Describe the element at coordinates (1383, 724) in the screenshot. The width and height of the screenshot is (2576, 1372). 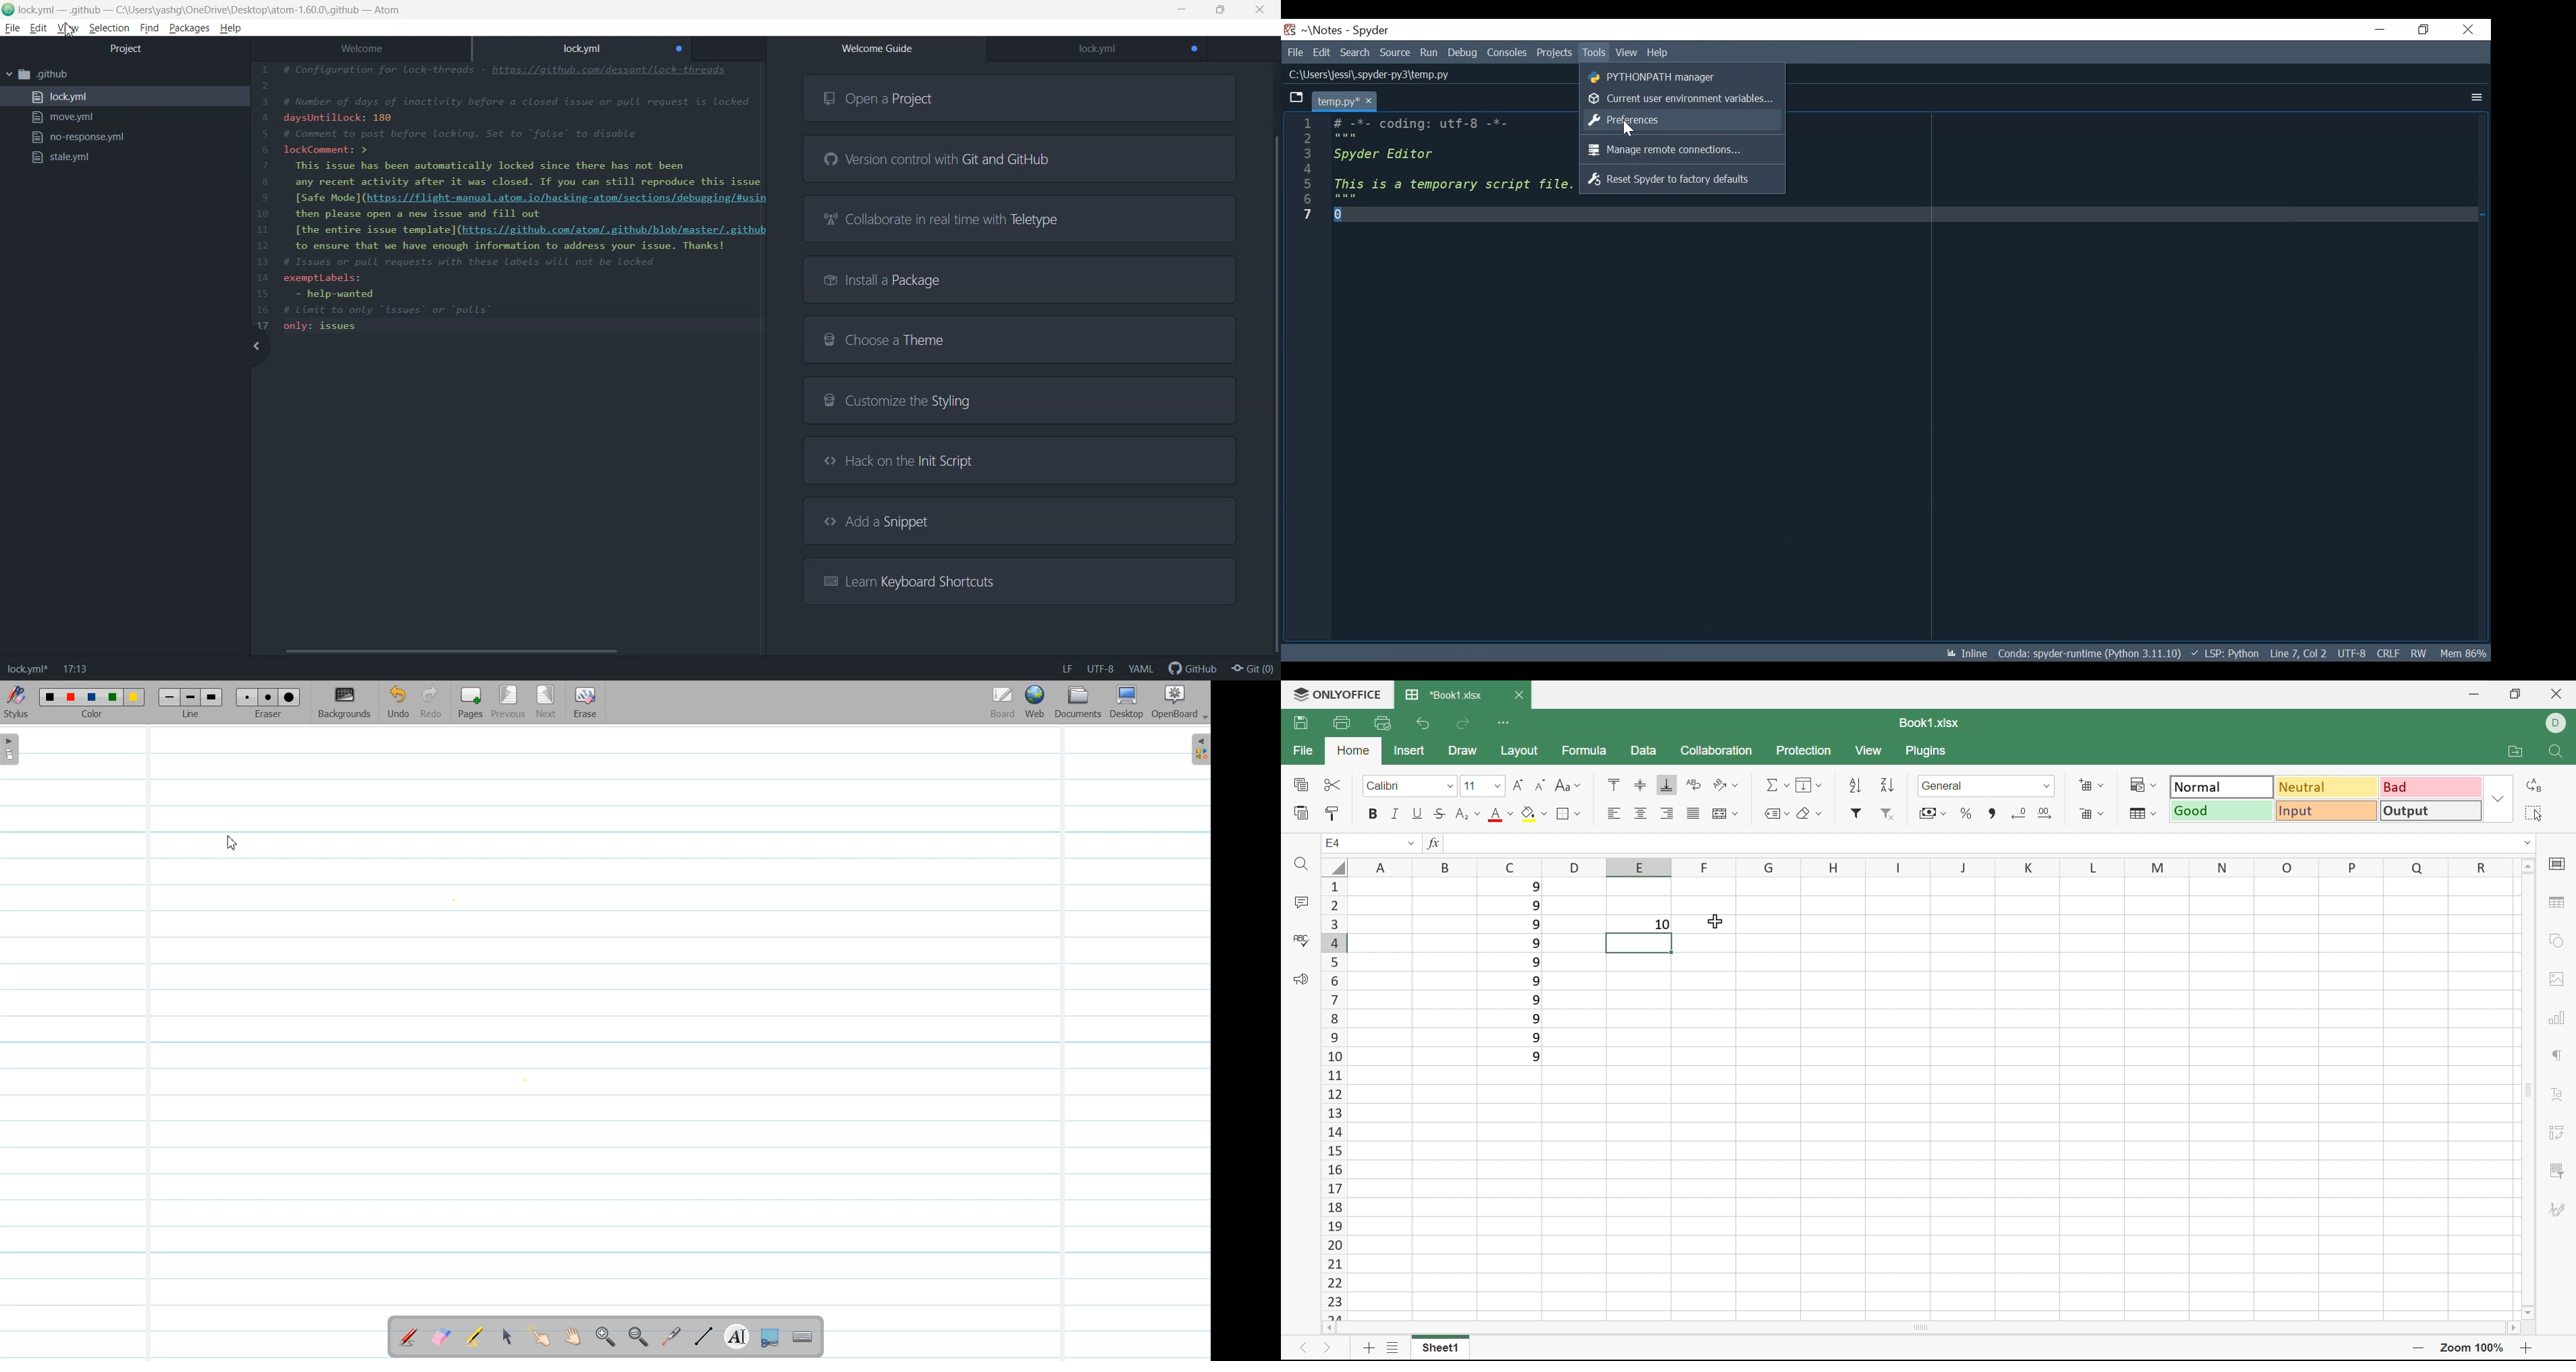
I see `Quick Print` at that location.